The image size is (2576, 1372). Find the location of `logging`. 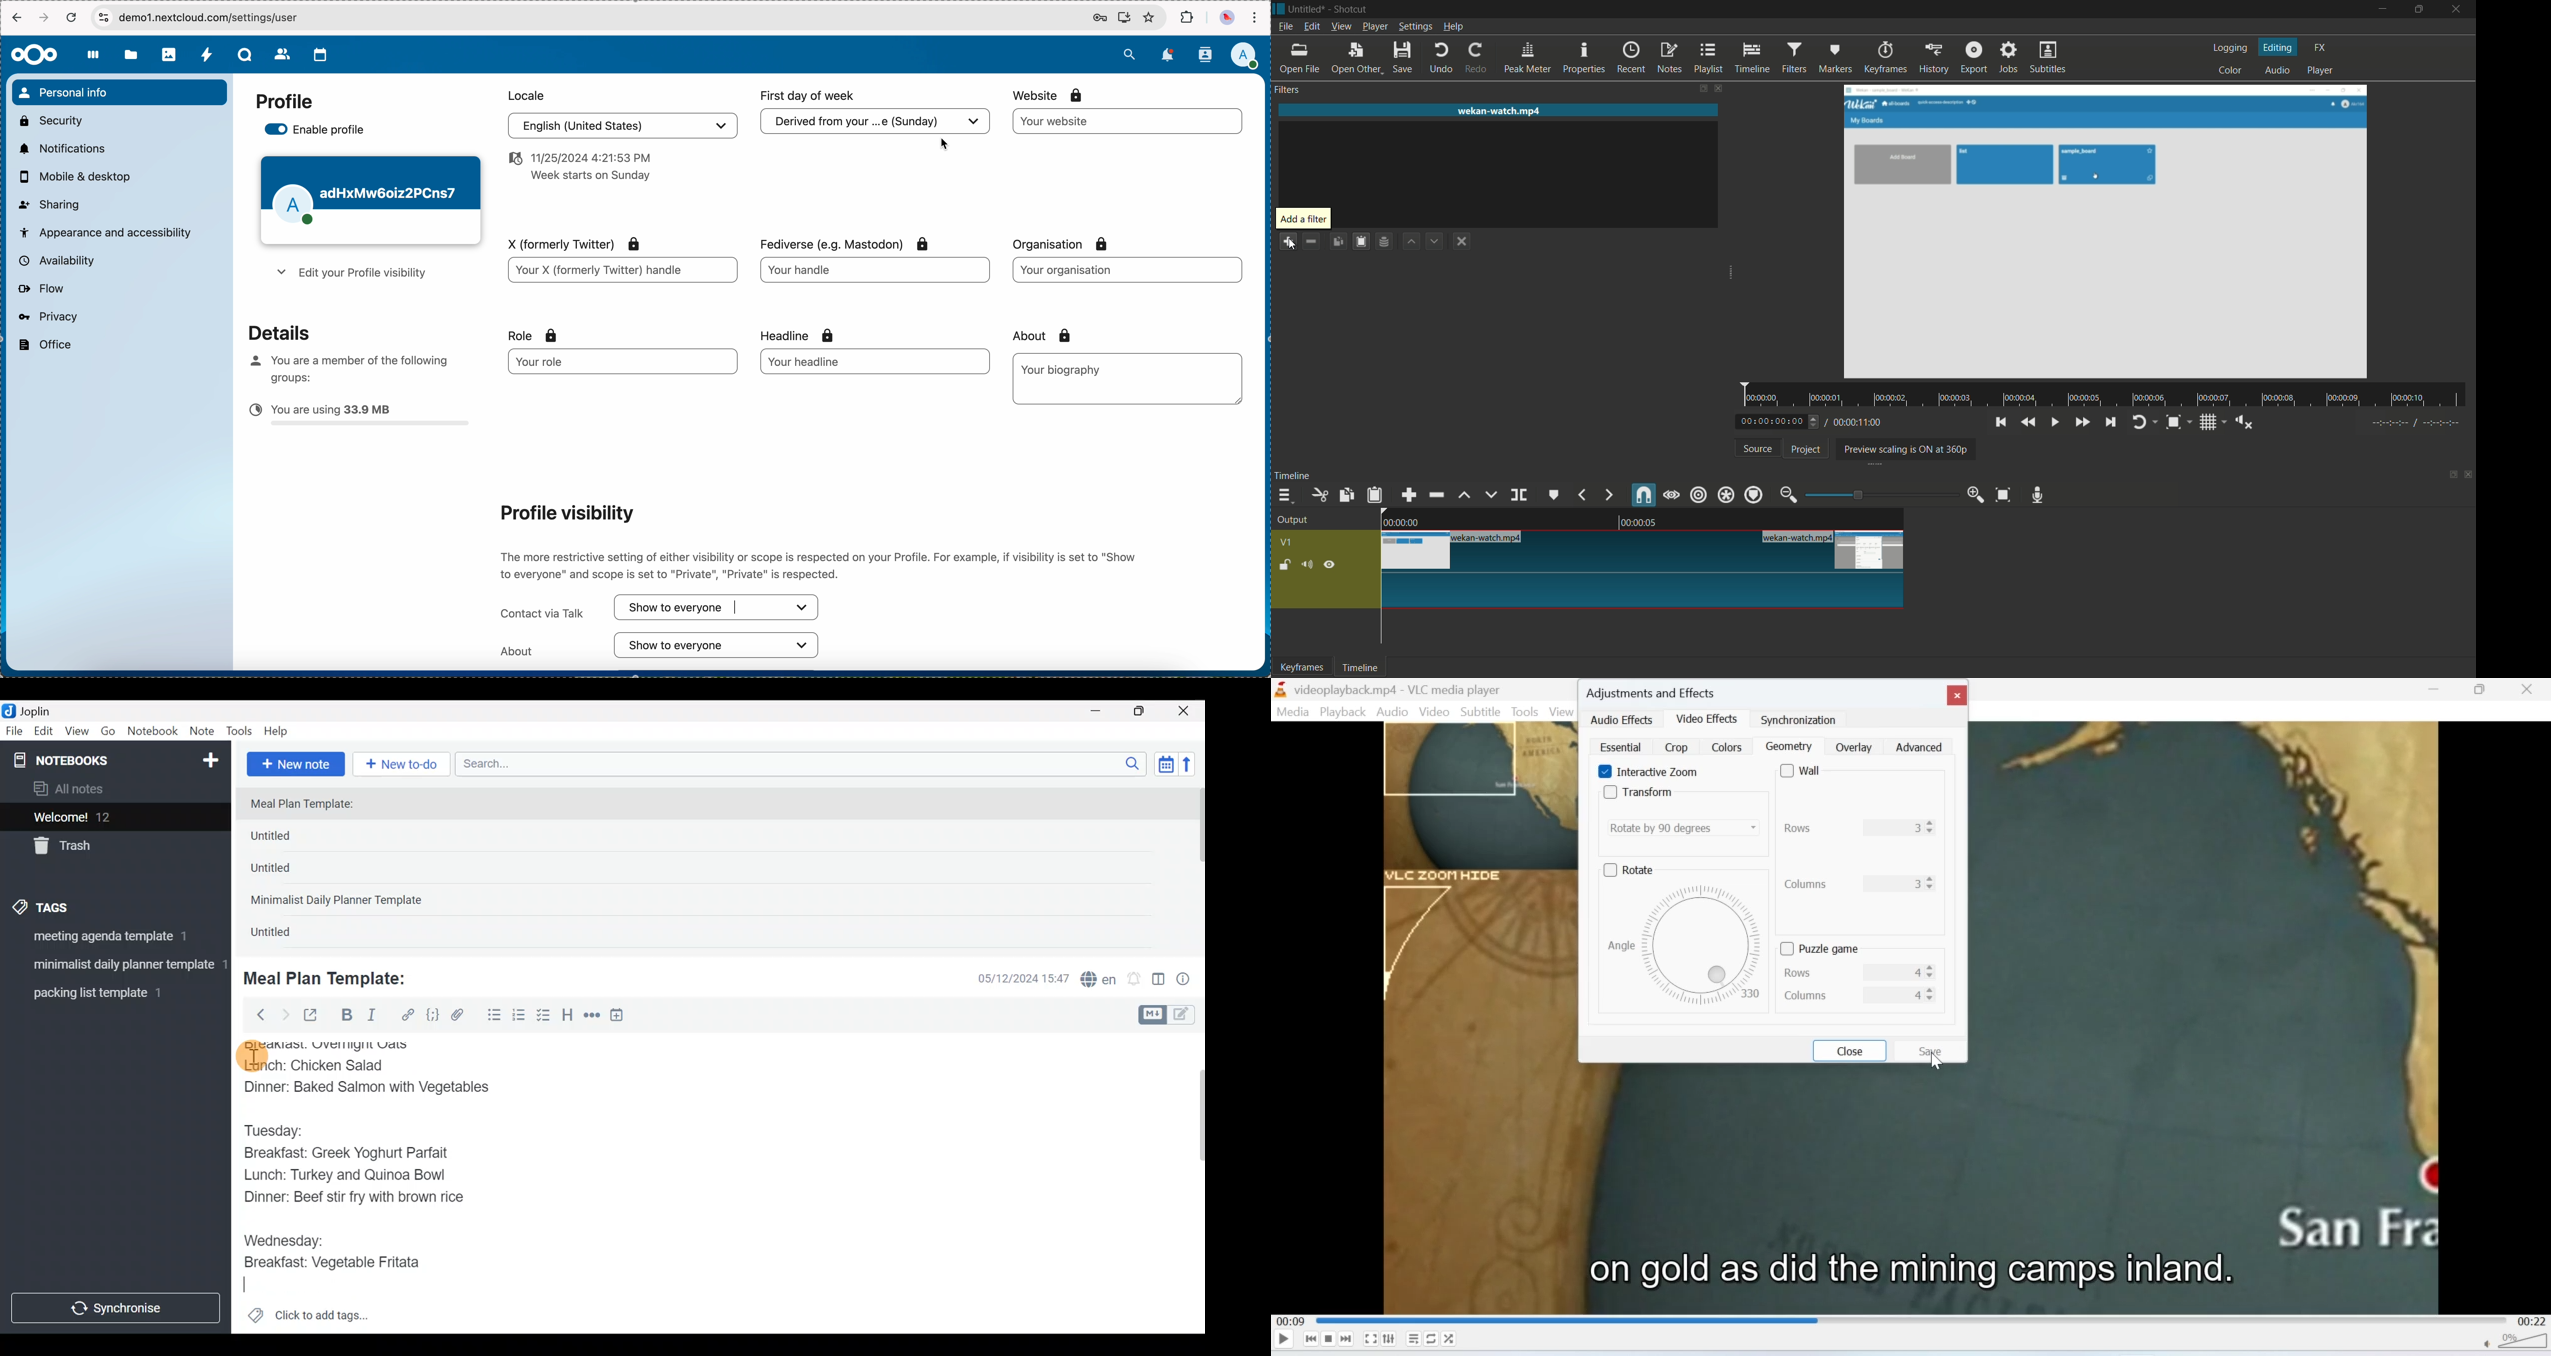

logging is located at coordinates (2229, 48).